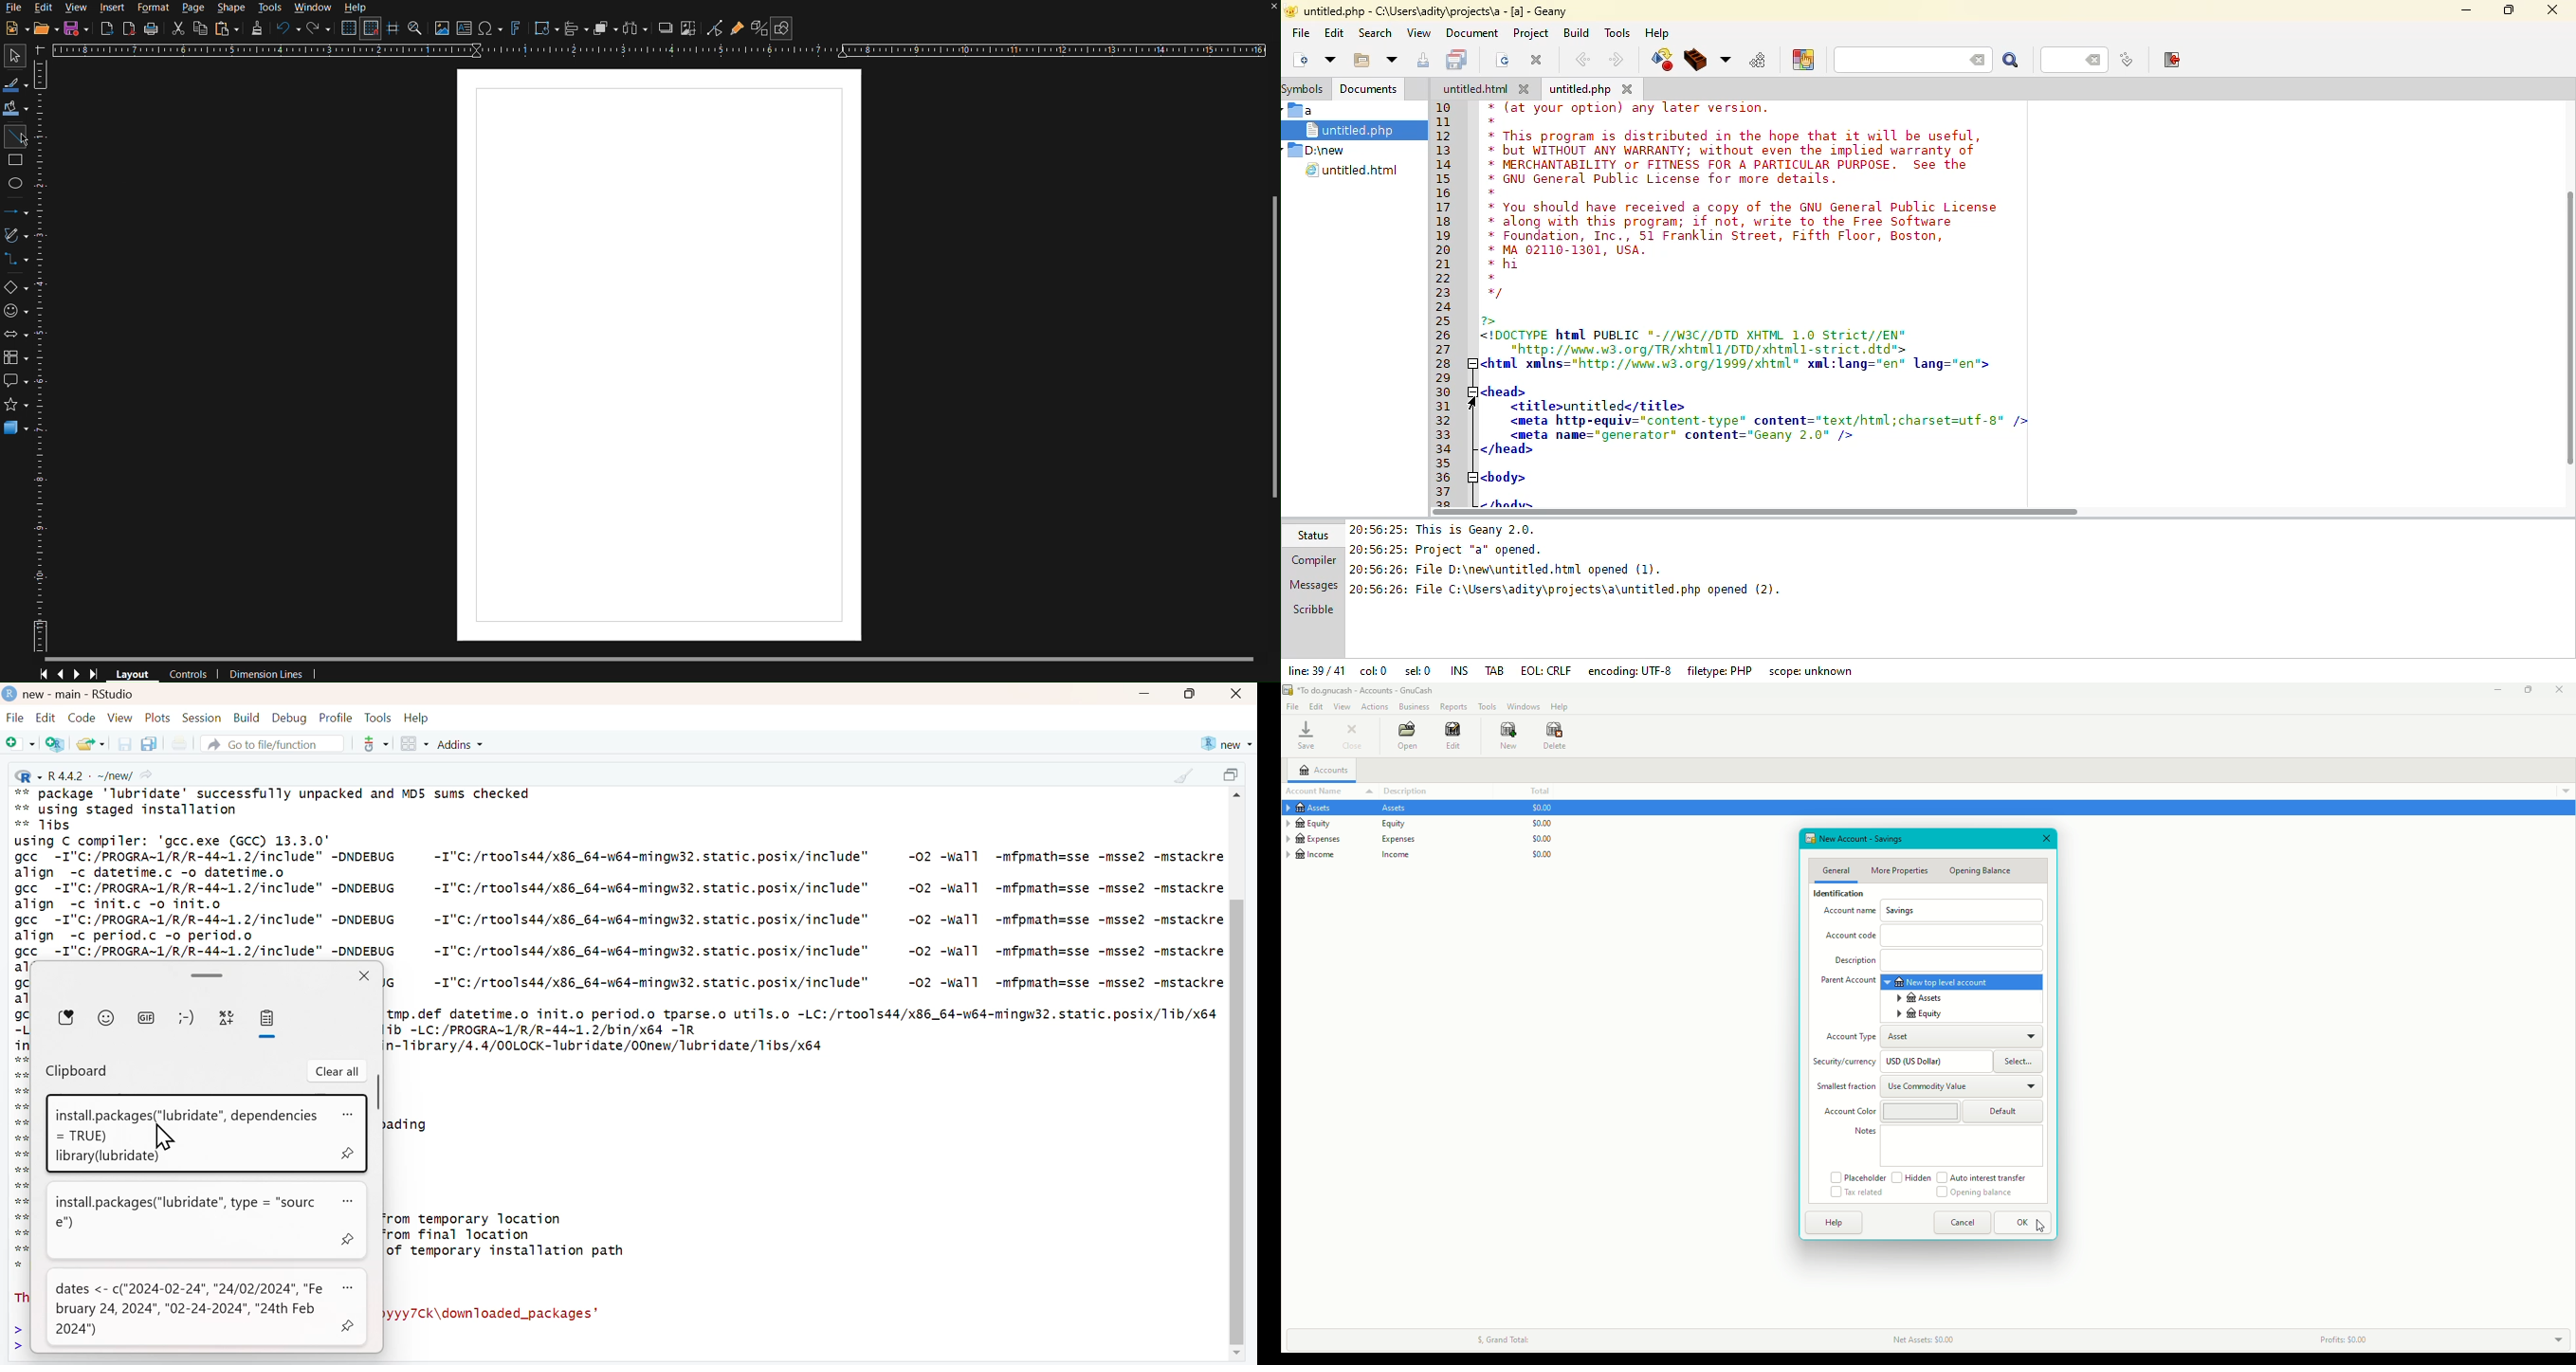 Image resolution: width=2576 pixels, height=1372 pixels. I want to click on * (at your option) any later version.* This program is distributed in the hope that it will be useful* but WITHOUT ANY WARRANTY; without even the implied warranty of* MERCHANTABILITY or FITNESS FOR A PARTICULAR PURPOSE. See the* GNU General Public License for more details* You should have received a copy of the GNU General Public License* along with this program; if not, write fo the Free Software* Foundation, Inc., 51 Franklin Street, Fifth Floor, Boston* MA 62110-1361, USA.* hi/<IDOCTYPE html PUBLIC *-//W3C//DTD XHTML 1.0 Strict//EN"“http://wad.w3.org/TR/xhtnl1/DTD/xhtnl1-strict. dtd">htwl xmlns=*http://wne.u3.0rg/1998/xhtnl* xml:lang="en* lang="en‘>chead><titlesuntitlede/titles<meta http-equiv="content-type* content="text/htnl;charset=utf-g* /»<meta name="generator” content="Geany 2.0" /></head>body> <body>, so click(1760, 303).